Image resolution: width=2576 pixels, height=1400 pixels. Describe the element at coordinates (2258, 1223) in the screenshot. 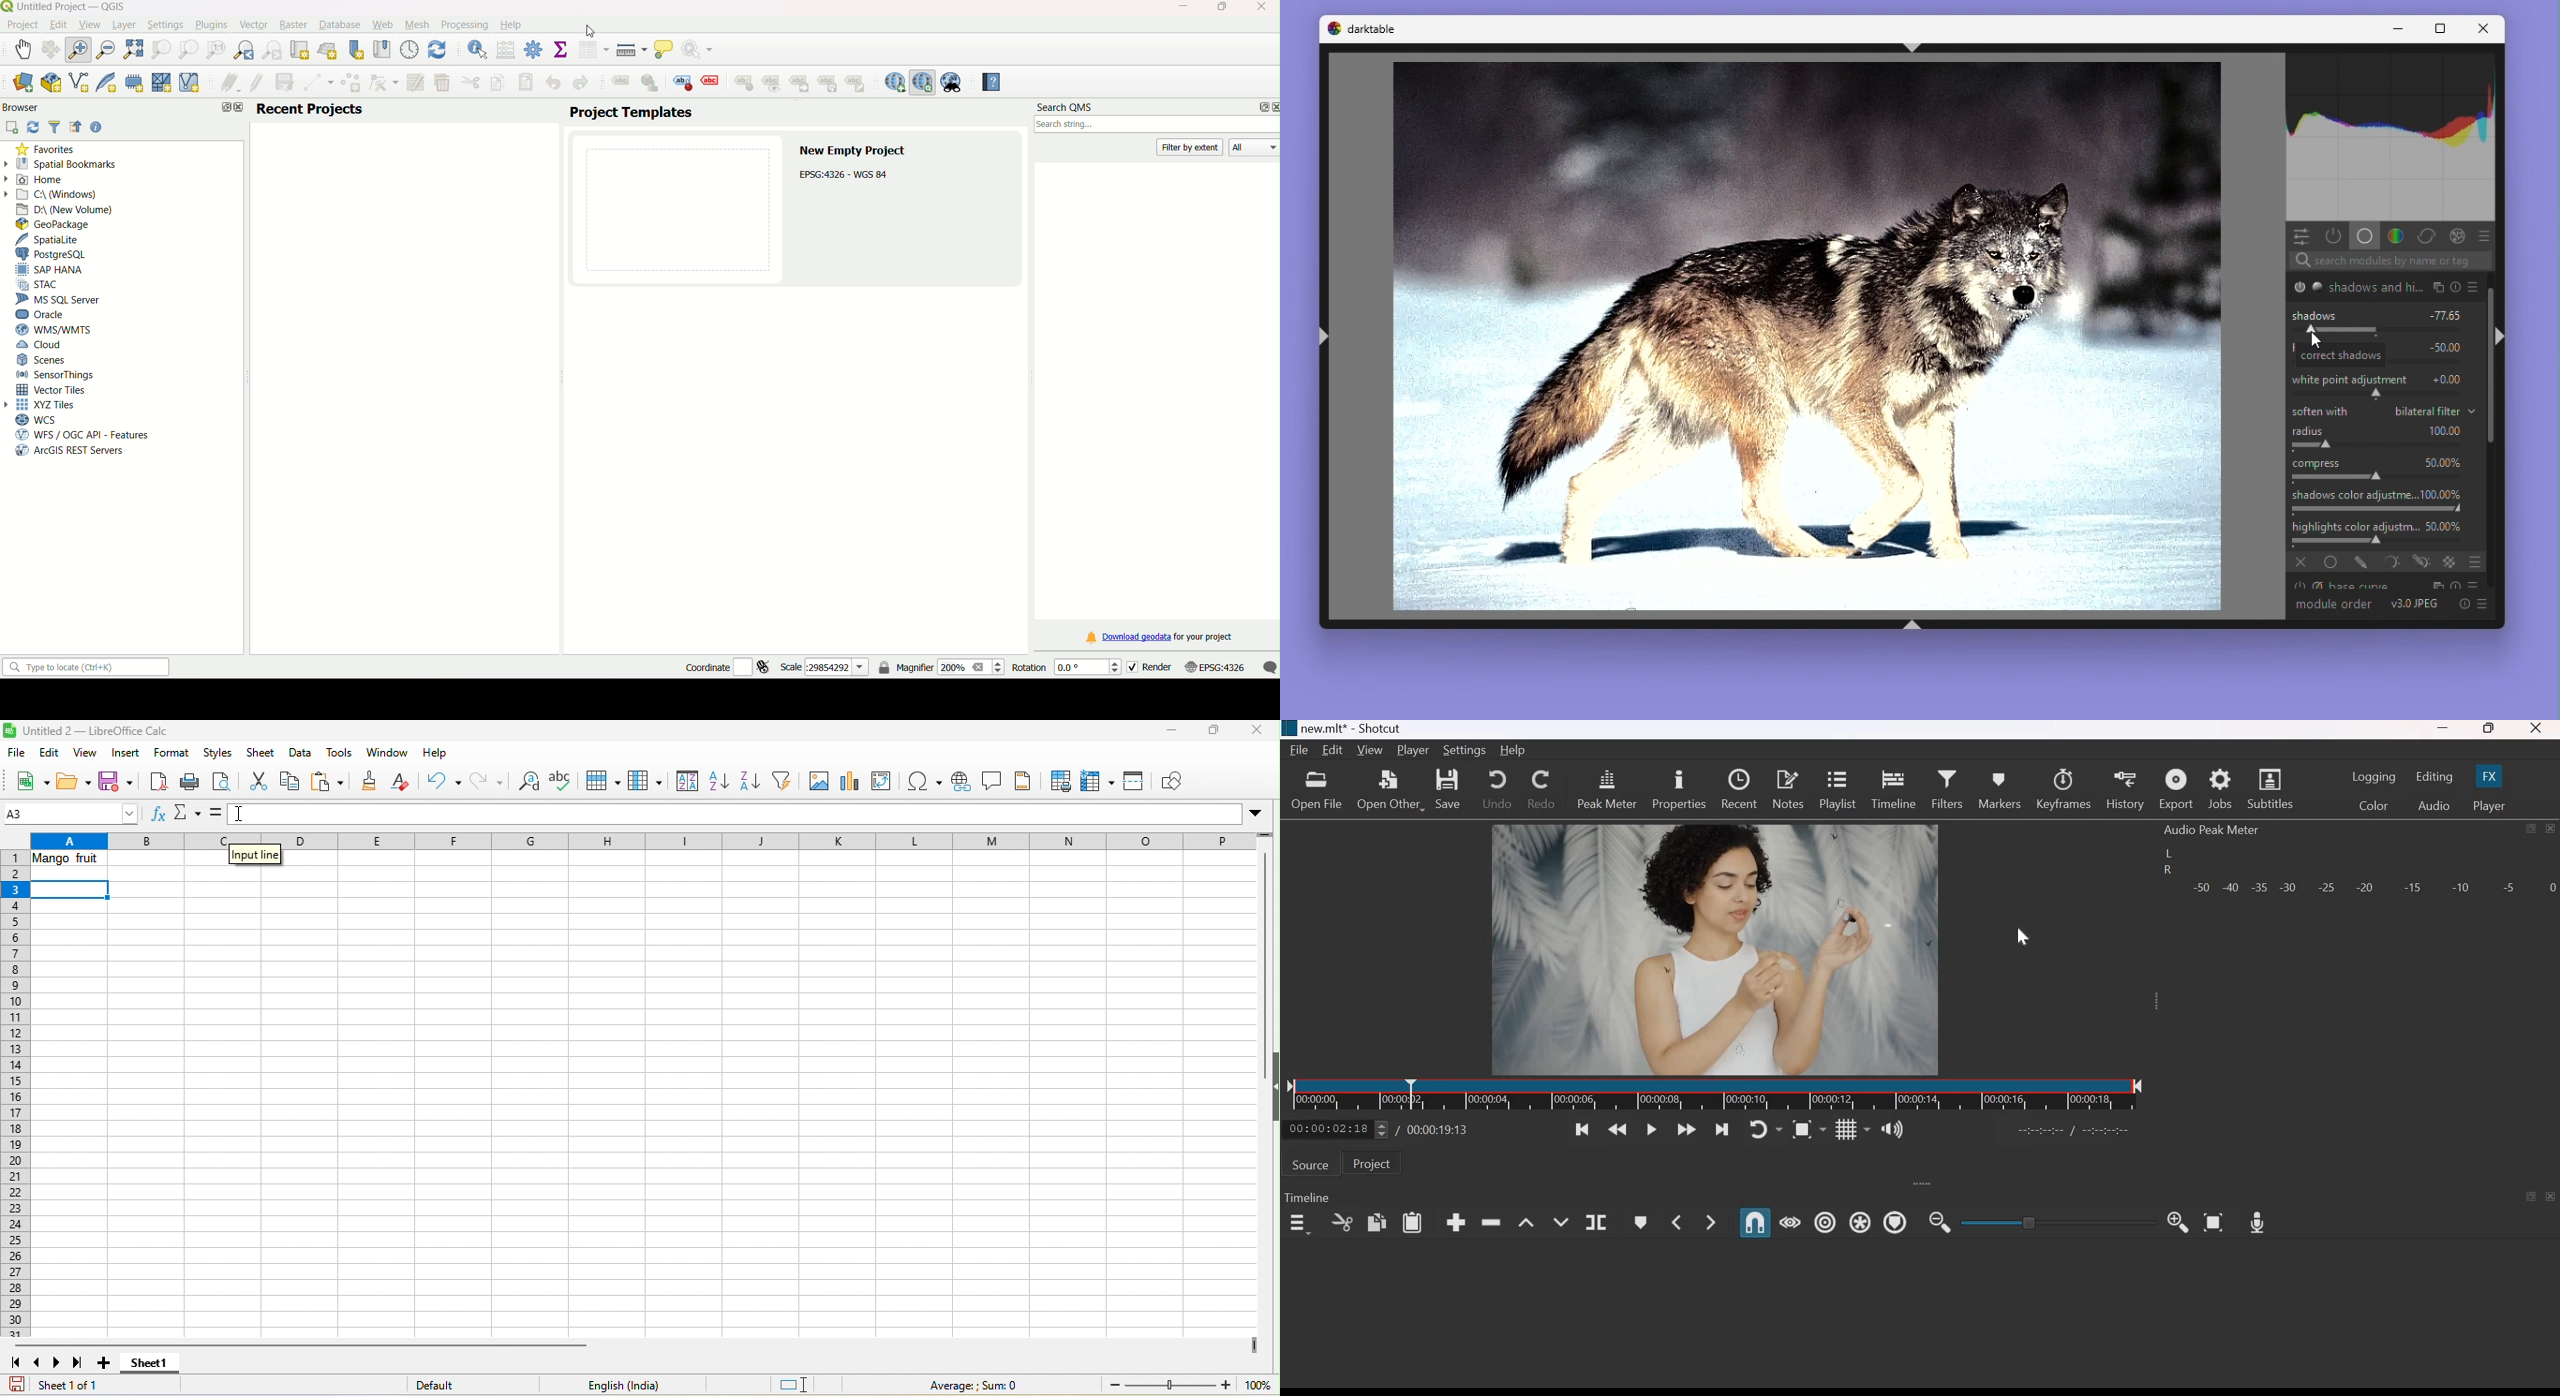

I see `Record Audio` at that location.